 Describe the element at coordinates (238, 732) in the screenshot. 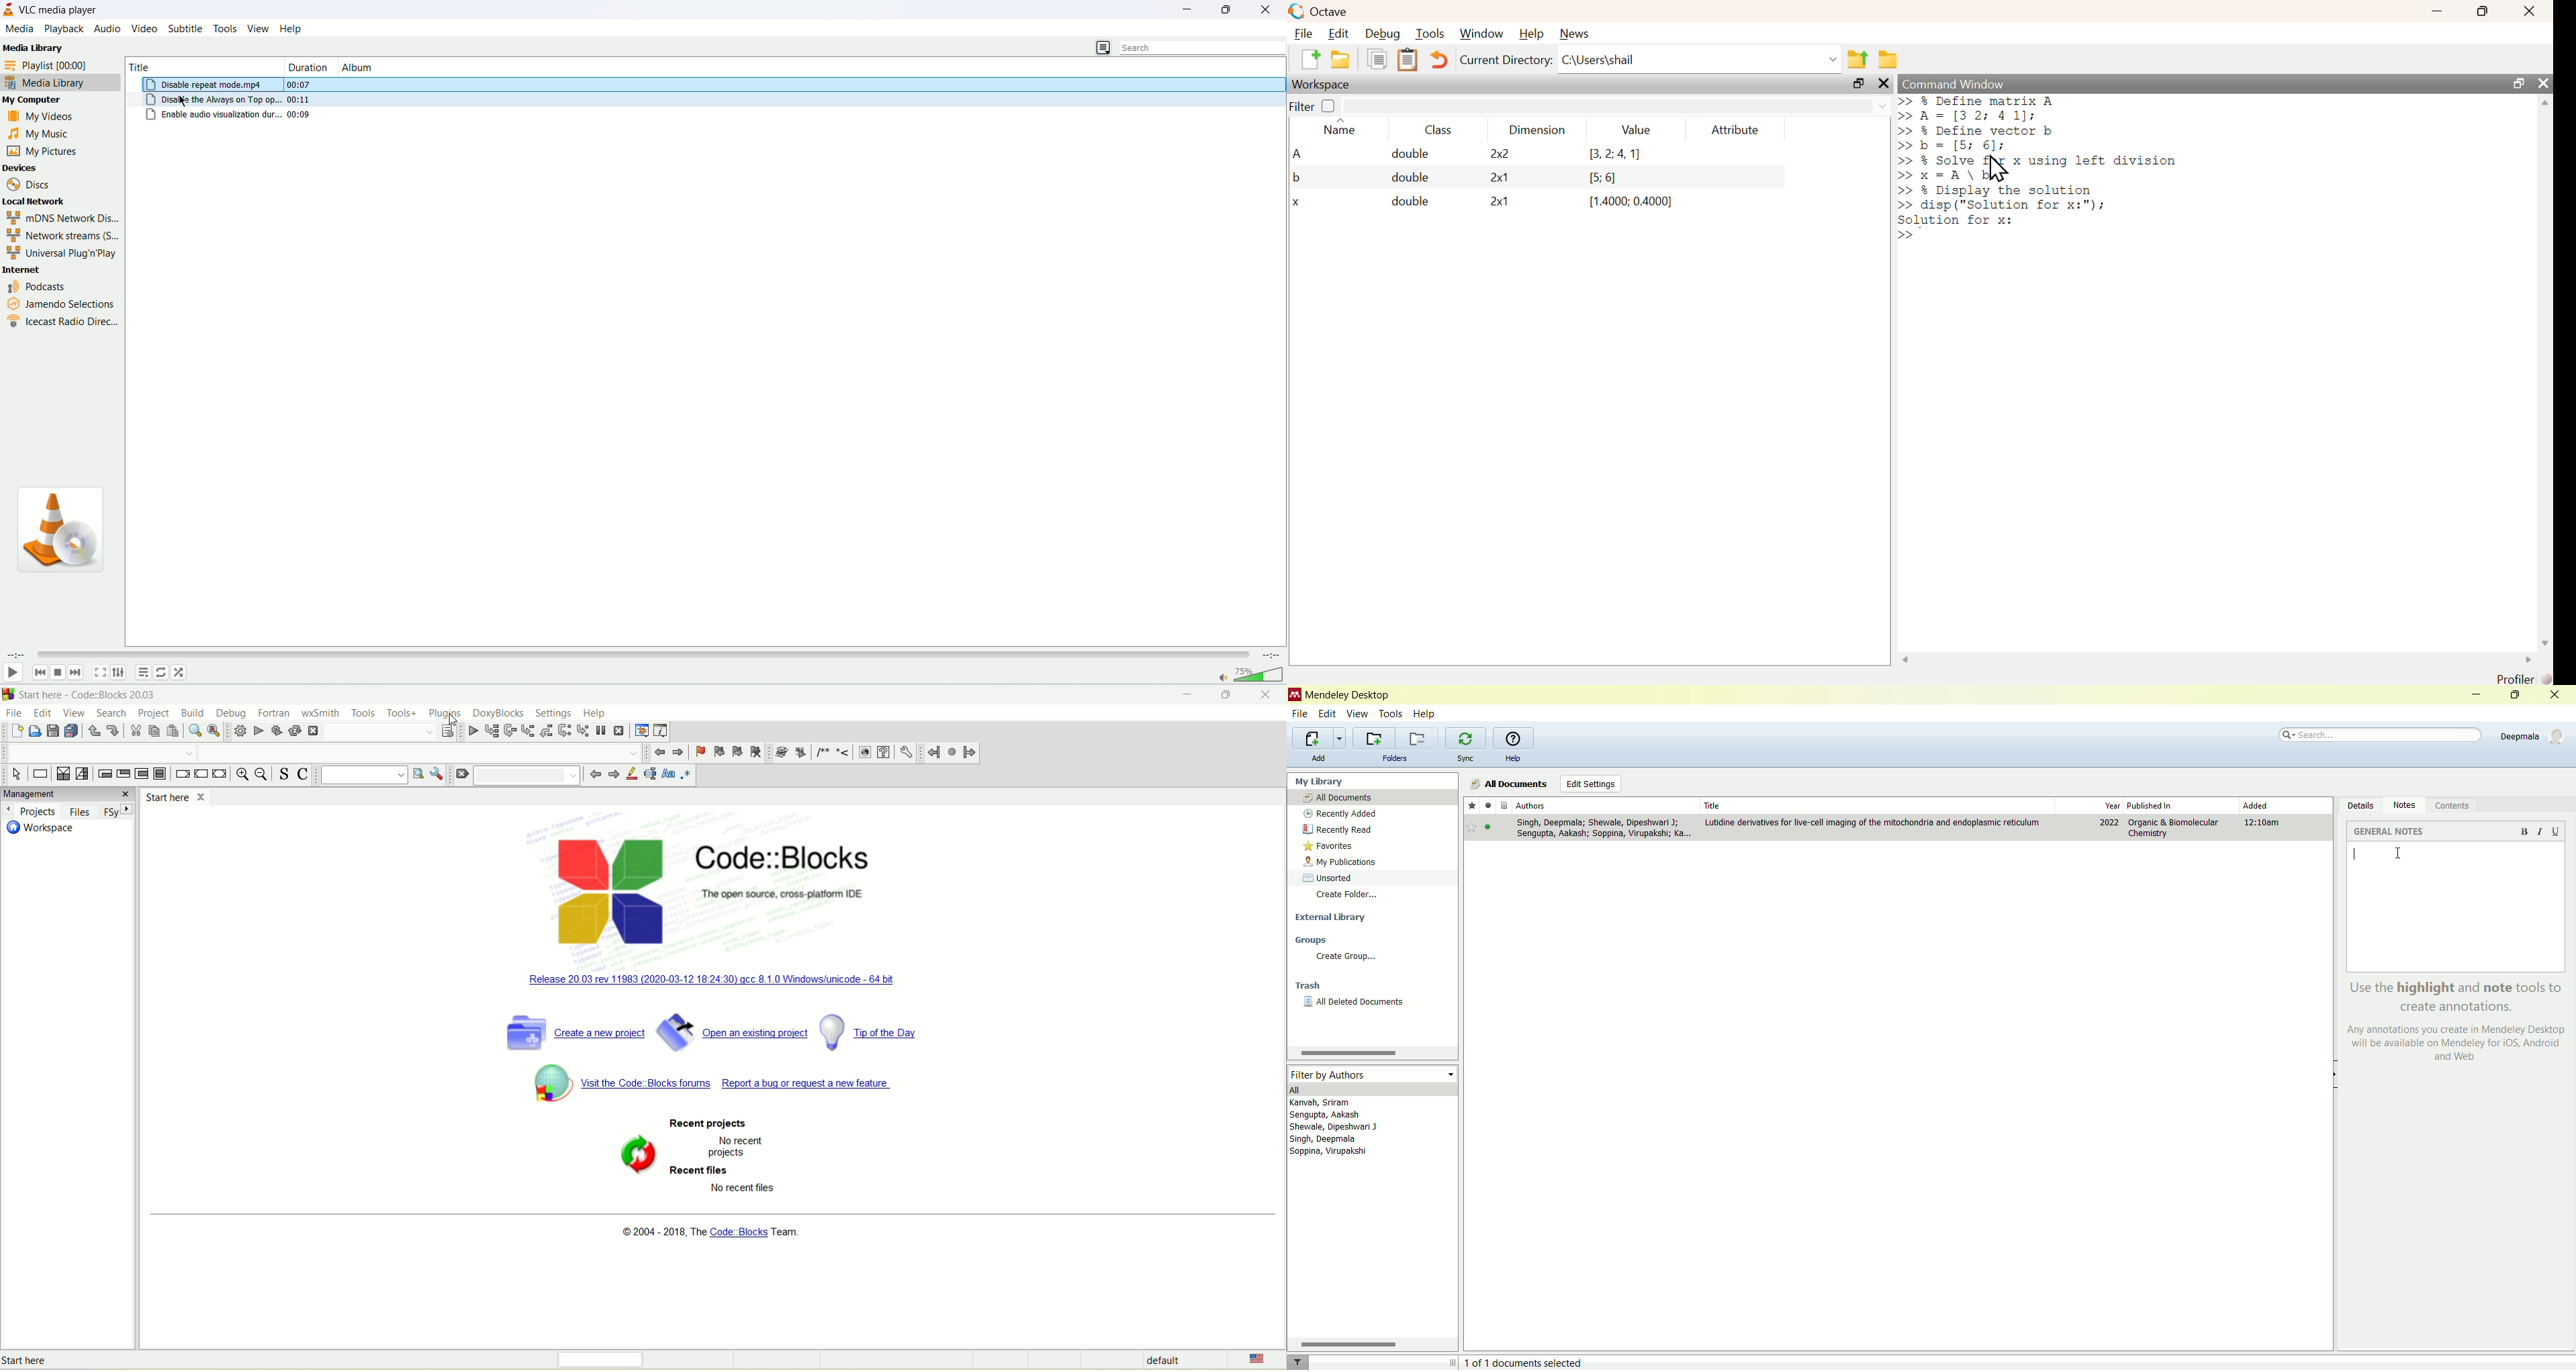

I see `build` at that location.